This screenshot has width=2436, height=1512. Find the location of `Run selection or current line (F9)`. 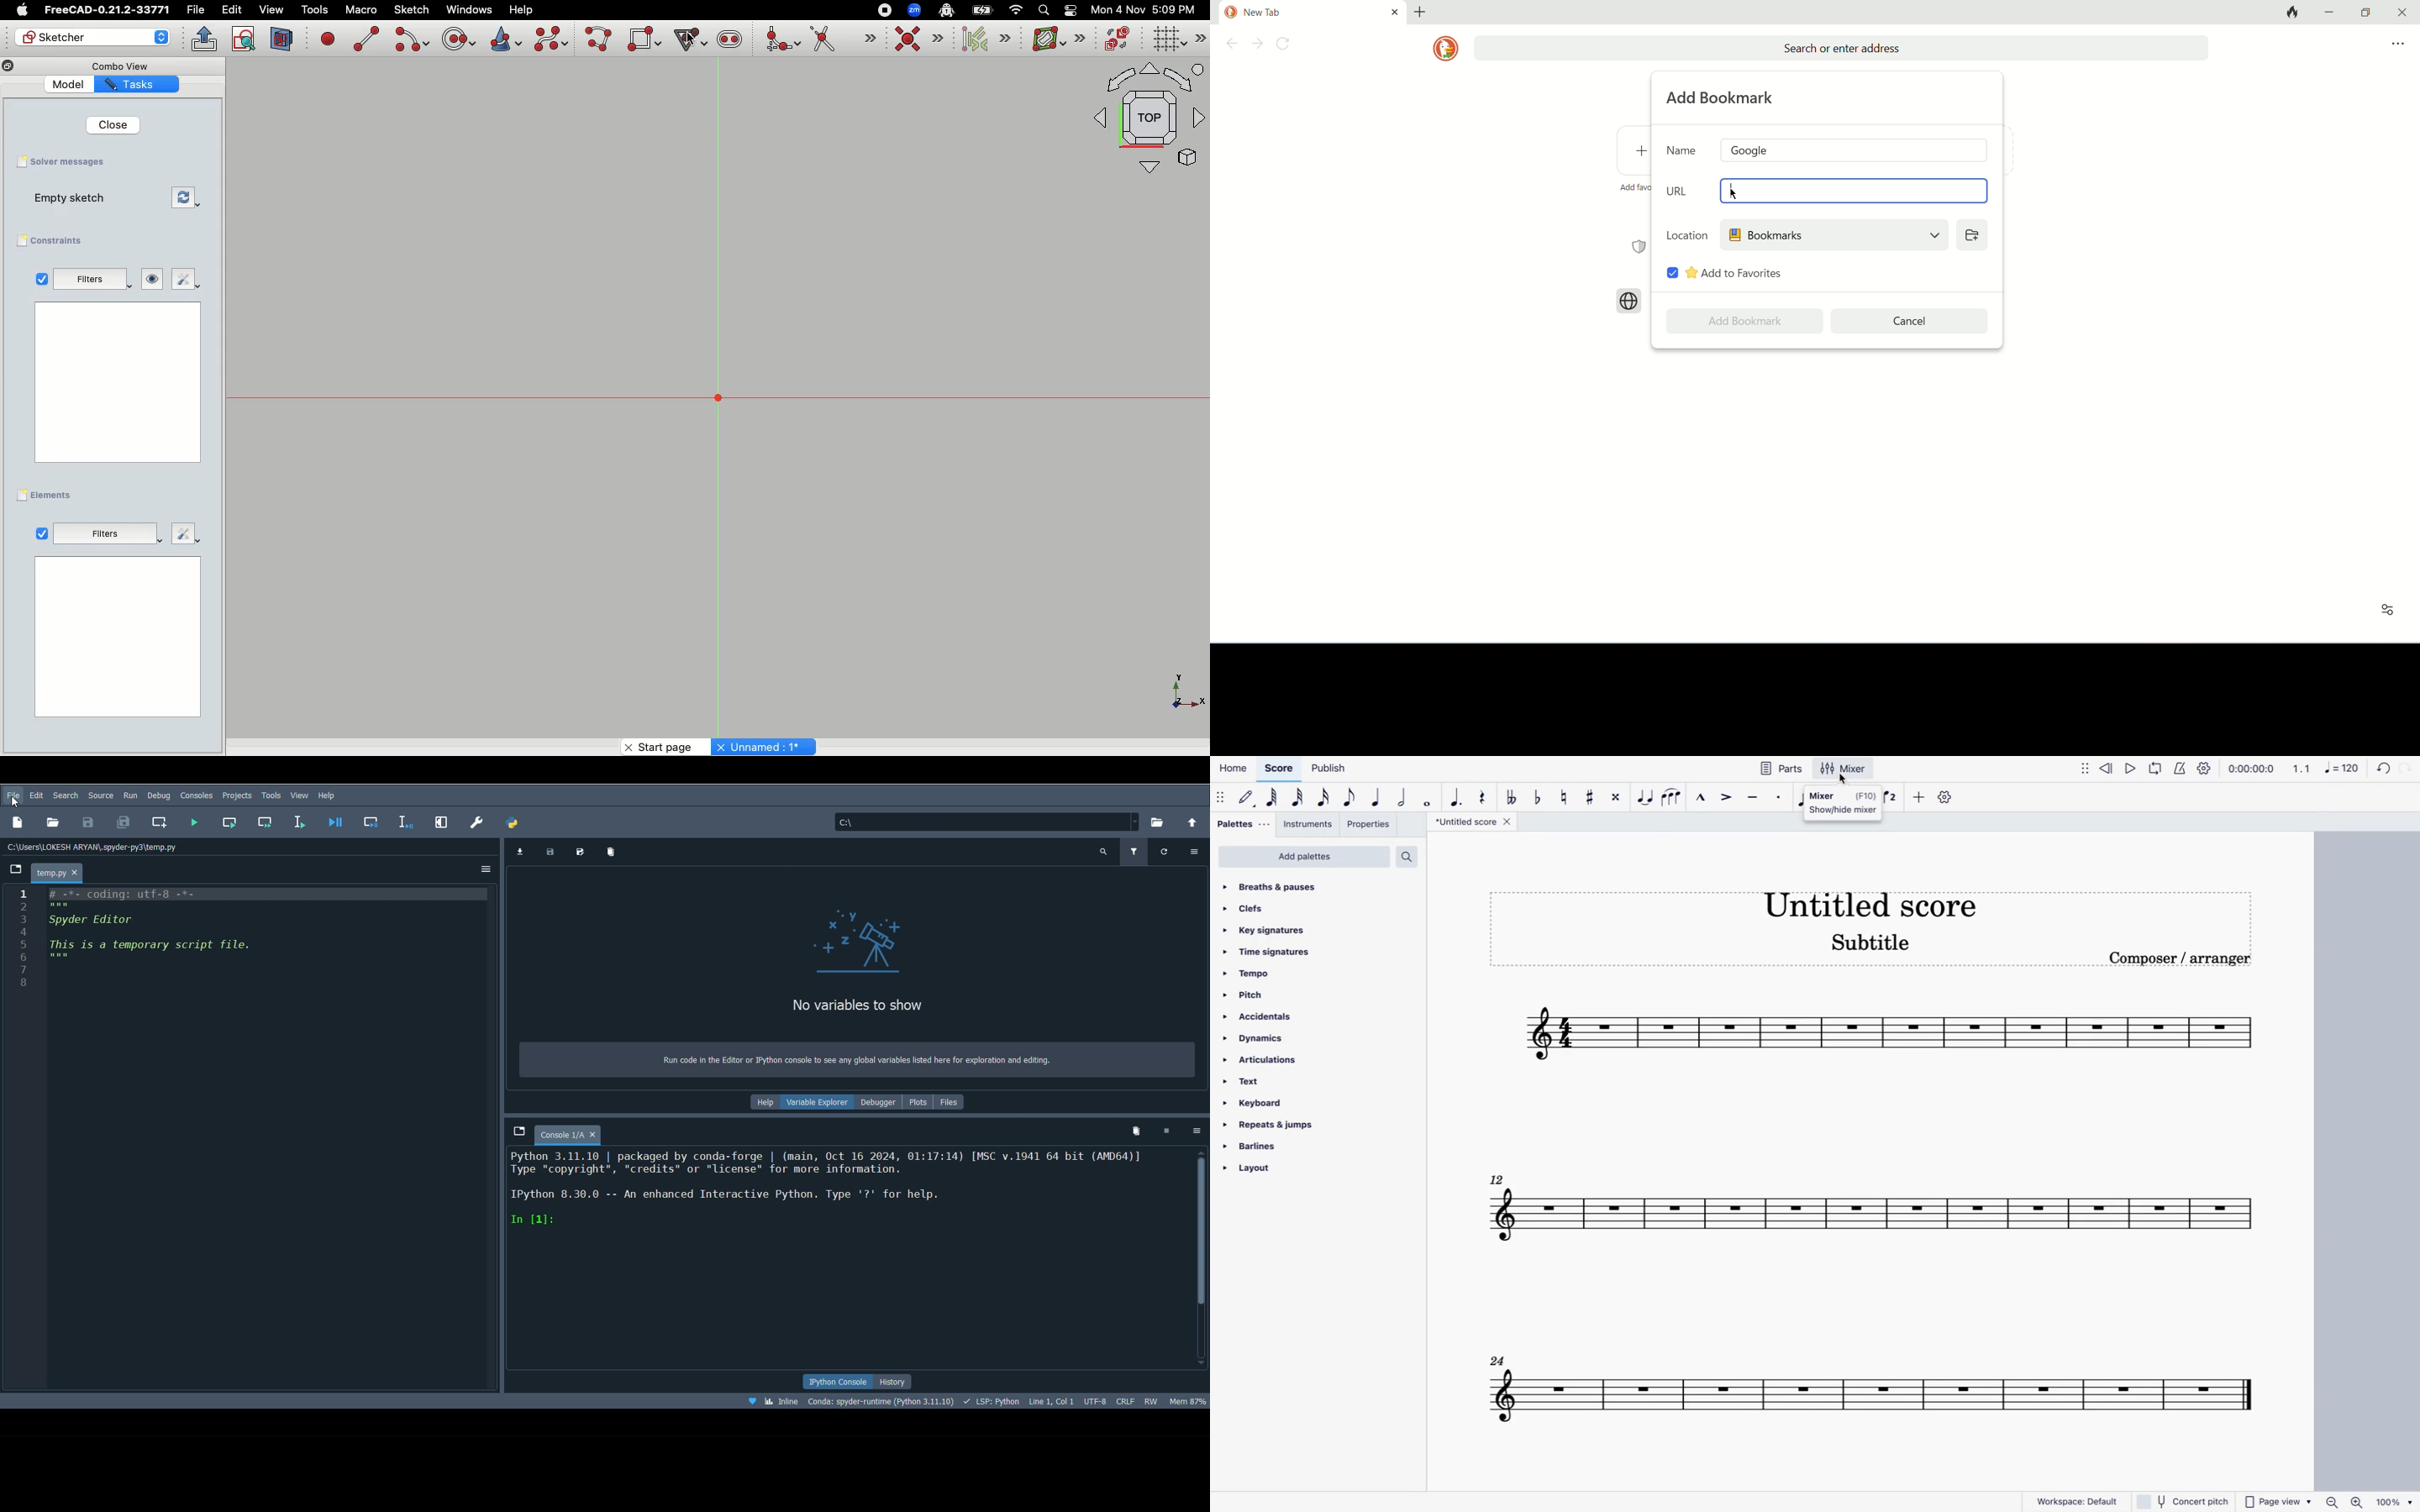

Run selection or current line (F9) is located at coordinates (301, 819).